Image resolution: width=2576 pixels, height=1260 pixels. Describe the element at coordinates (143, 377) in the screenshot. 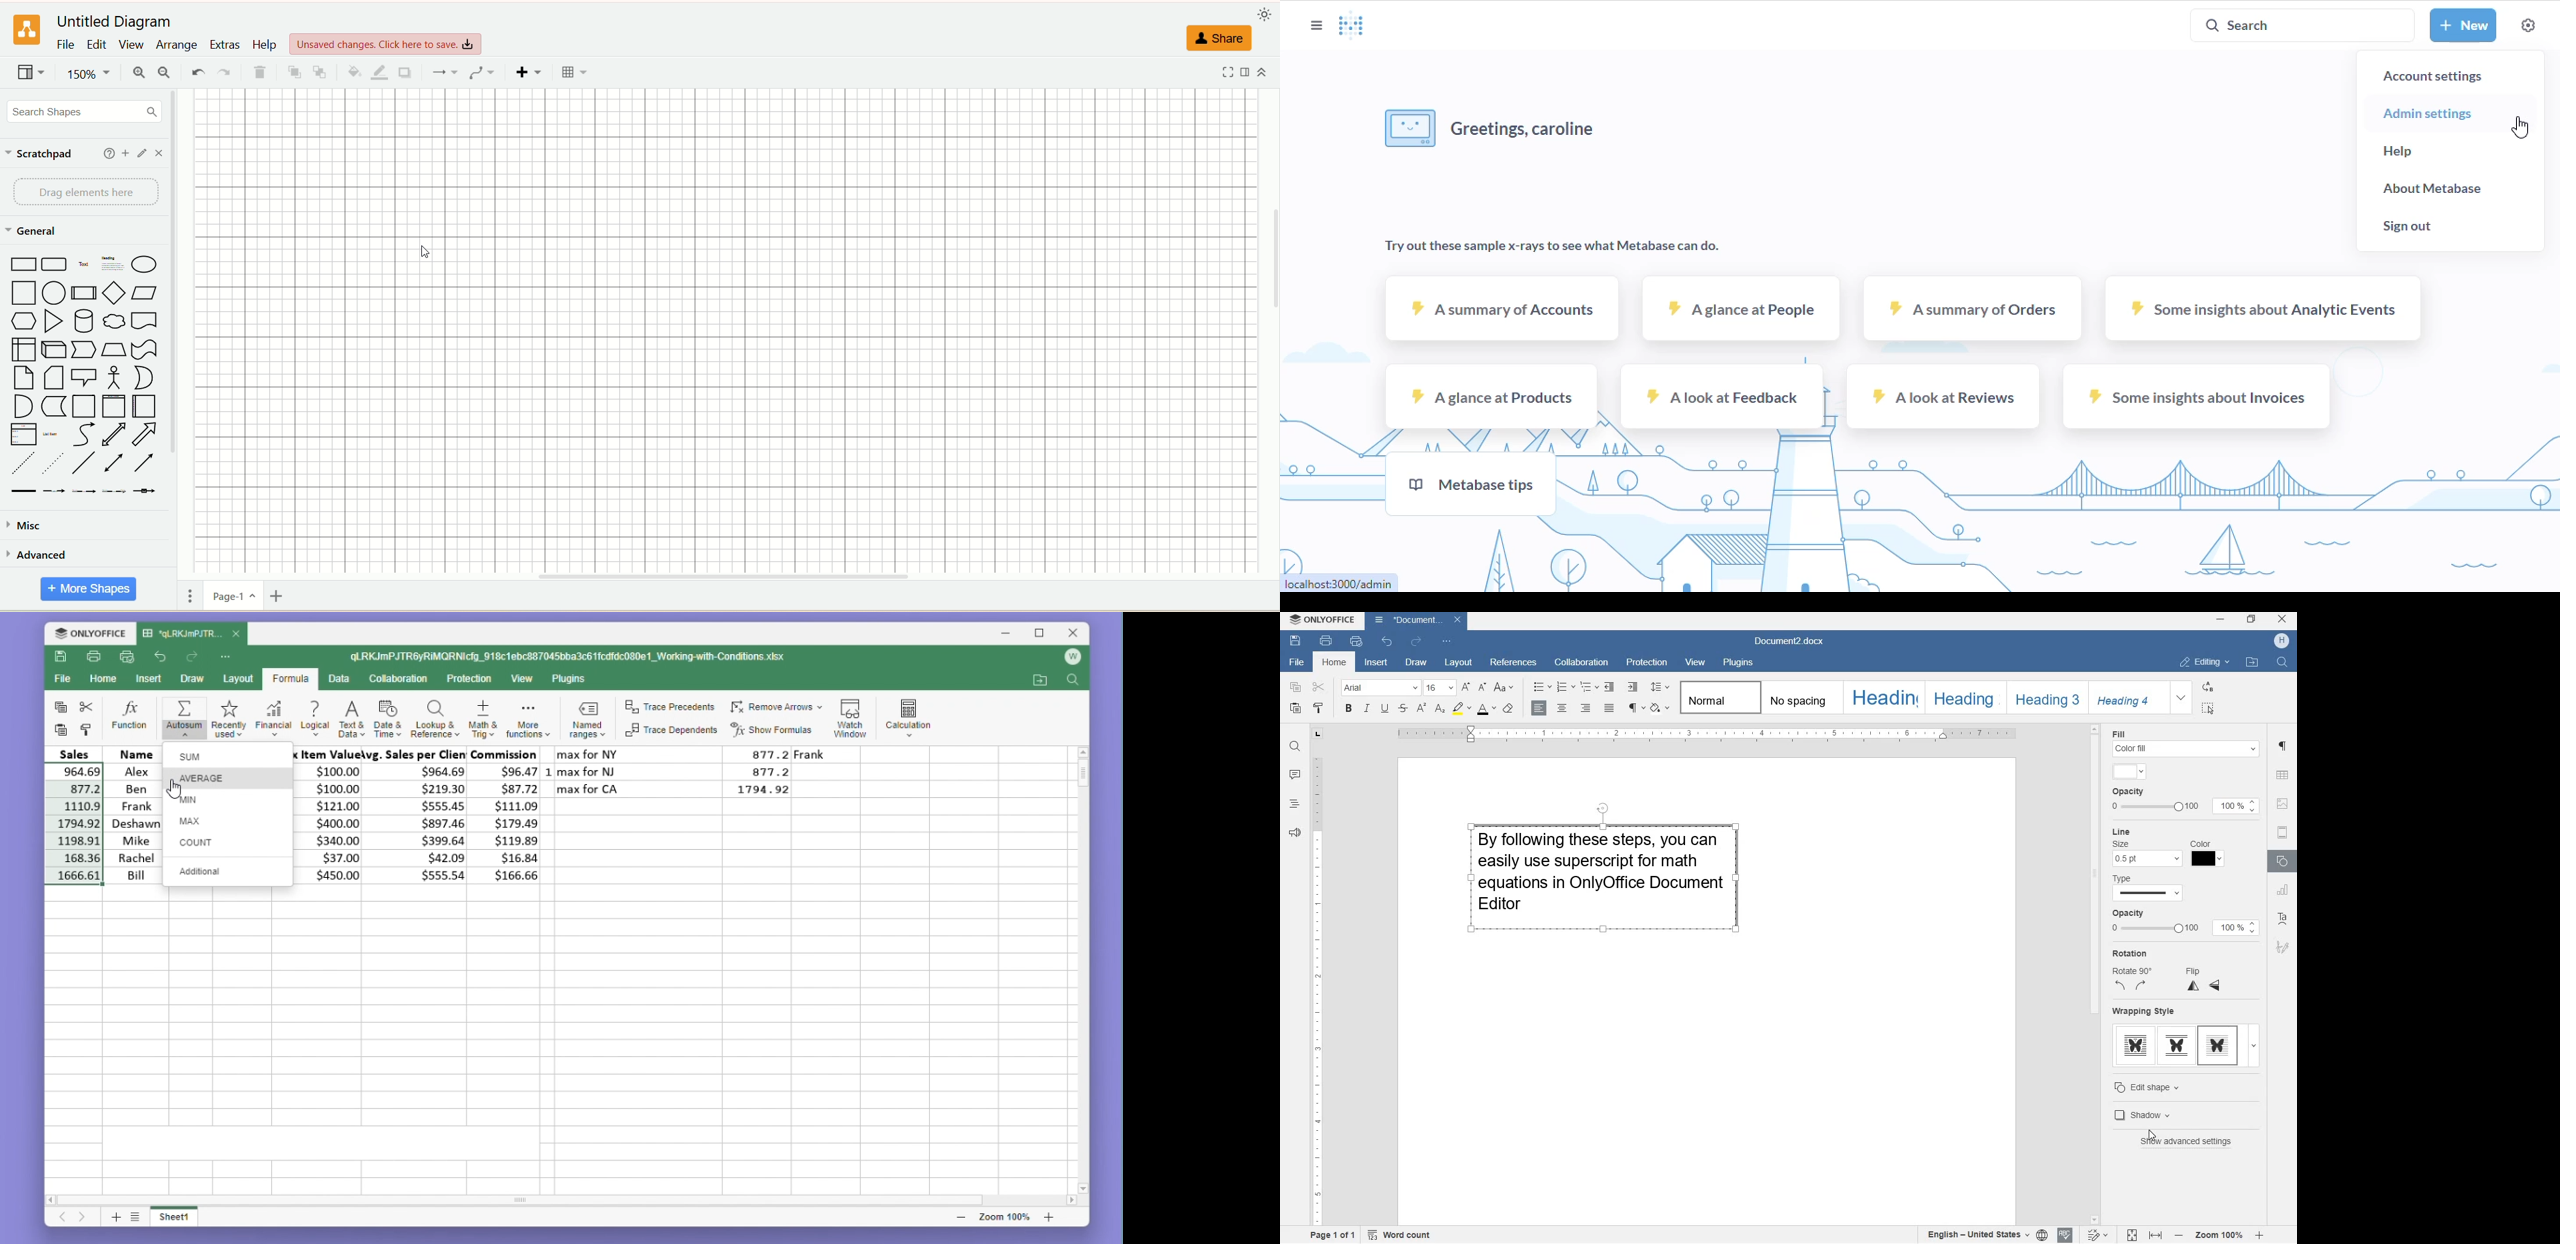

I see `or` at that location.